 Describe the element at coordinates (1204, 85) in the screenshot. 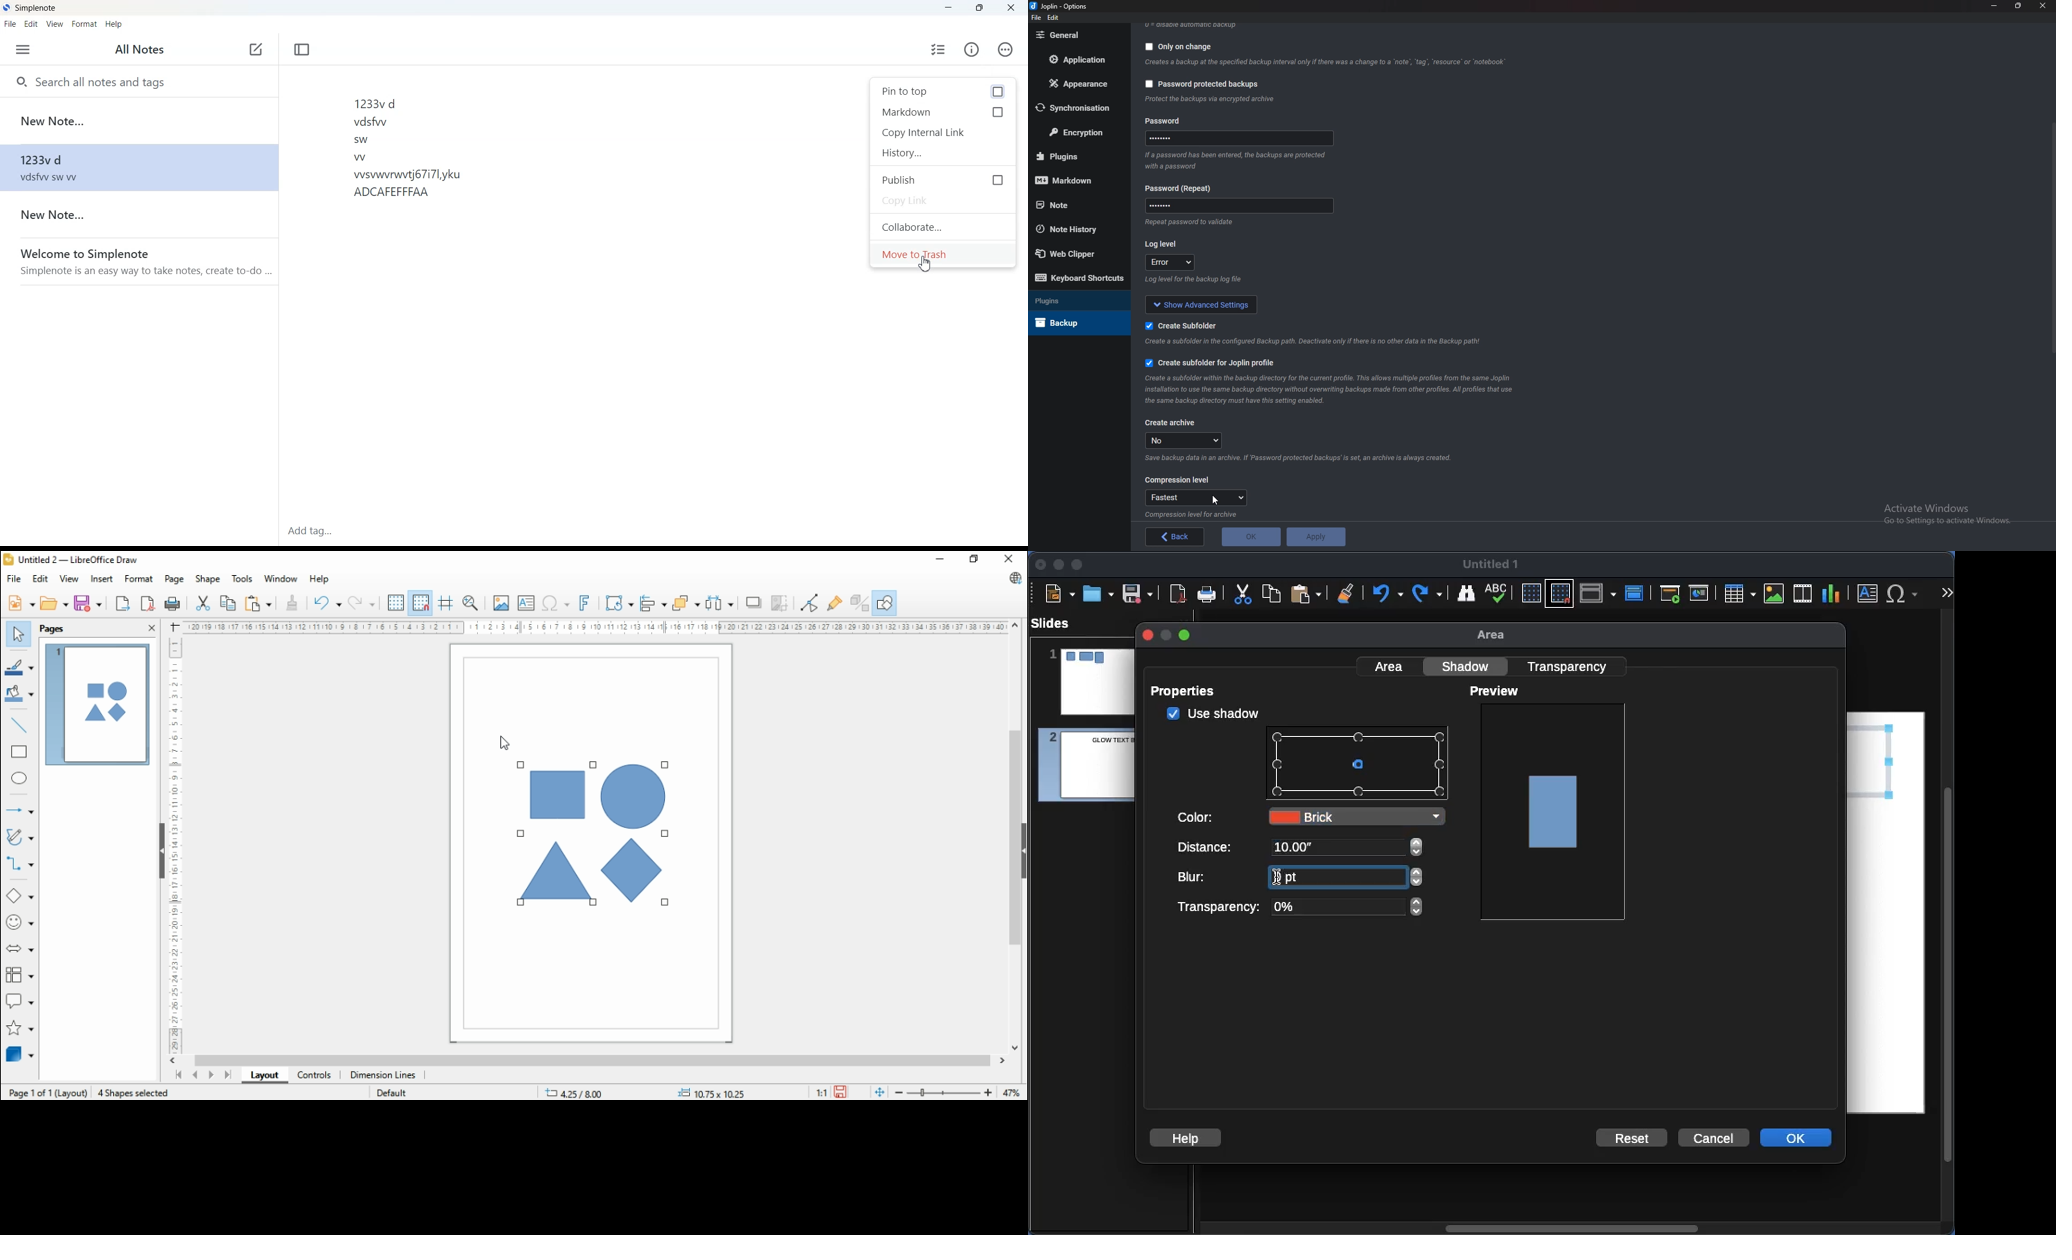

I see `Password protected backups` at that location.